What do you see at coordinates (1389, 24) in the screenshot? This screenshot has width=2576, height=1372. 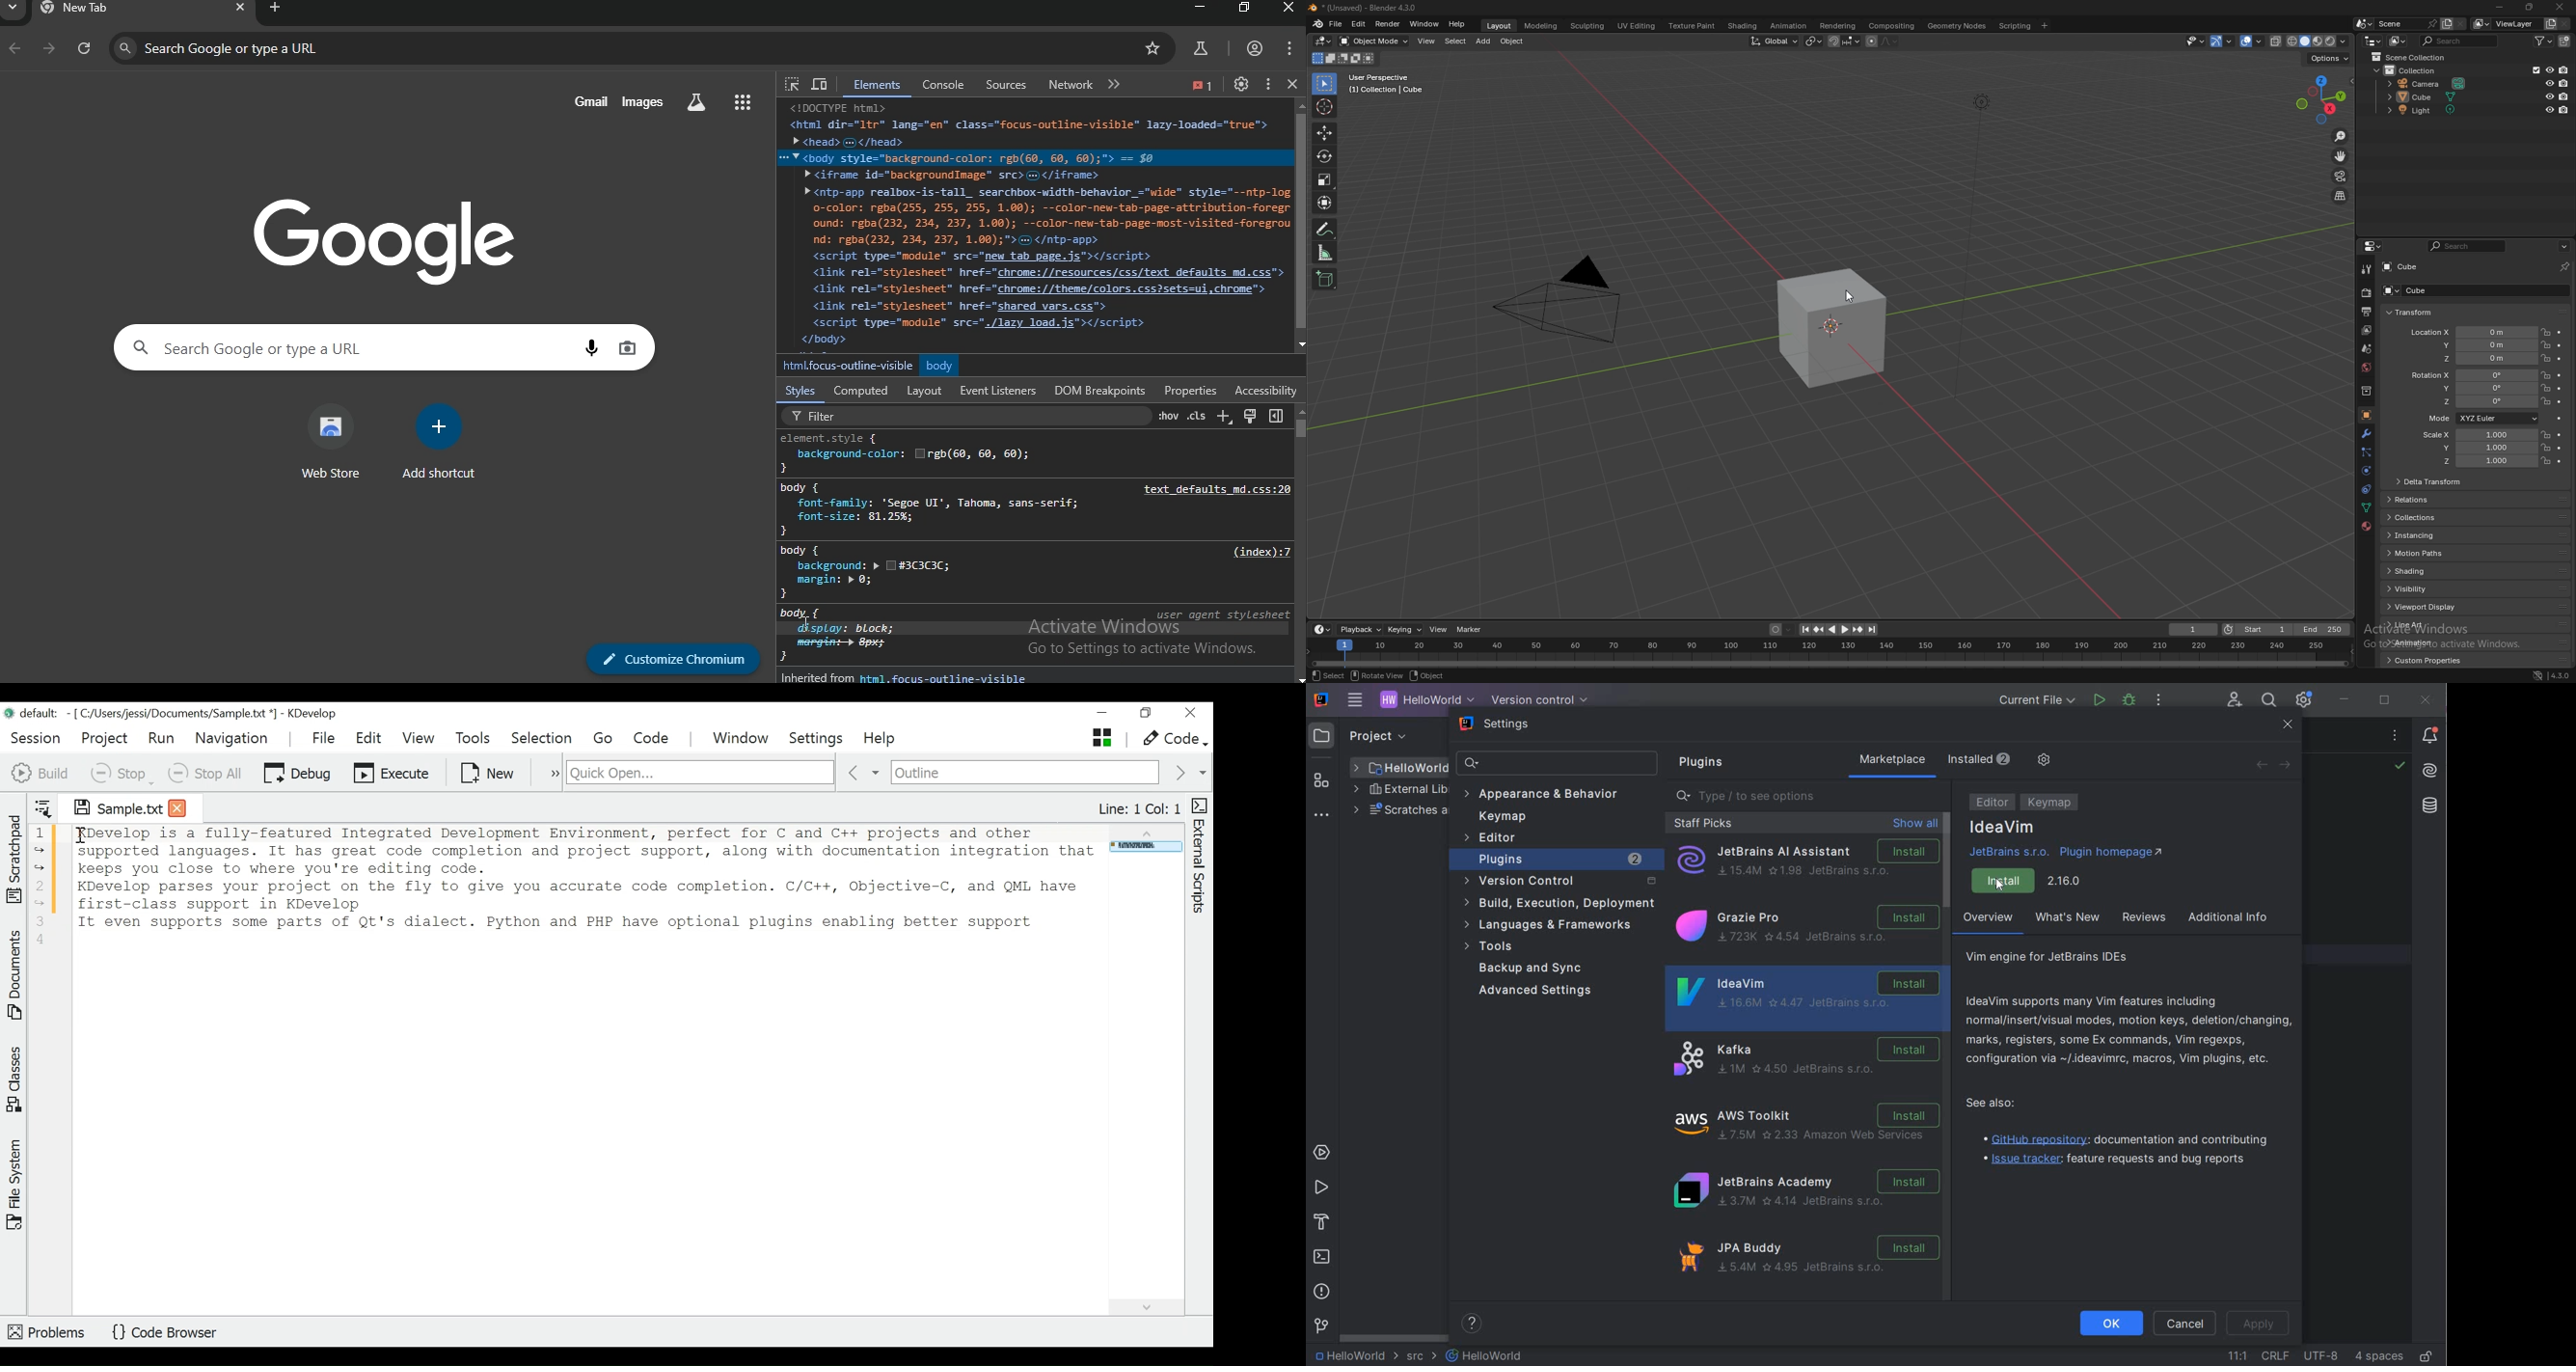 I see `render` at bounding box center [1389, 24].